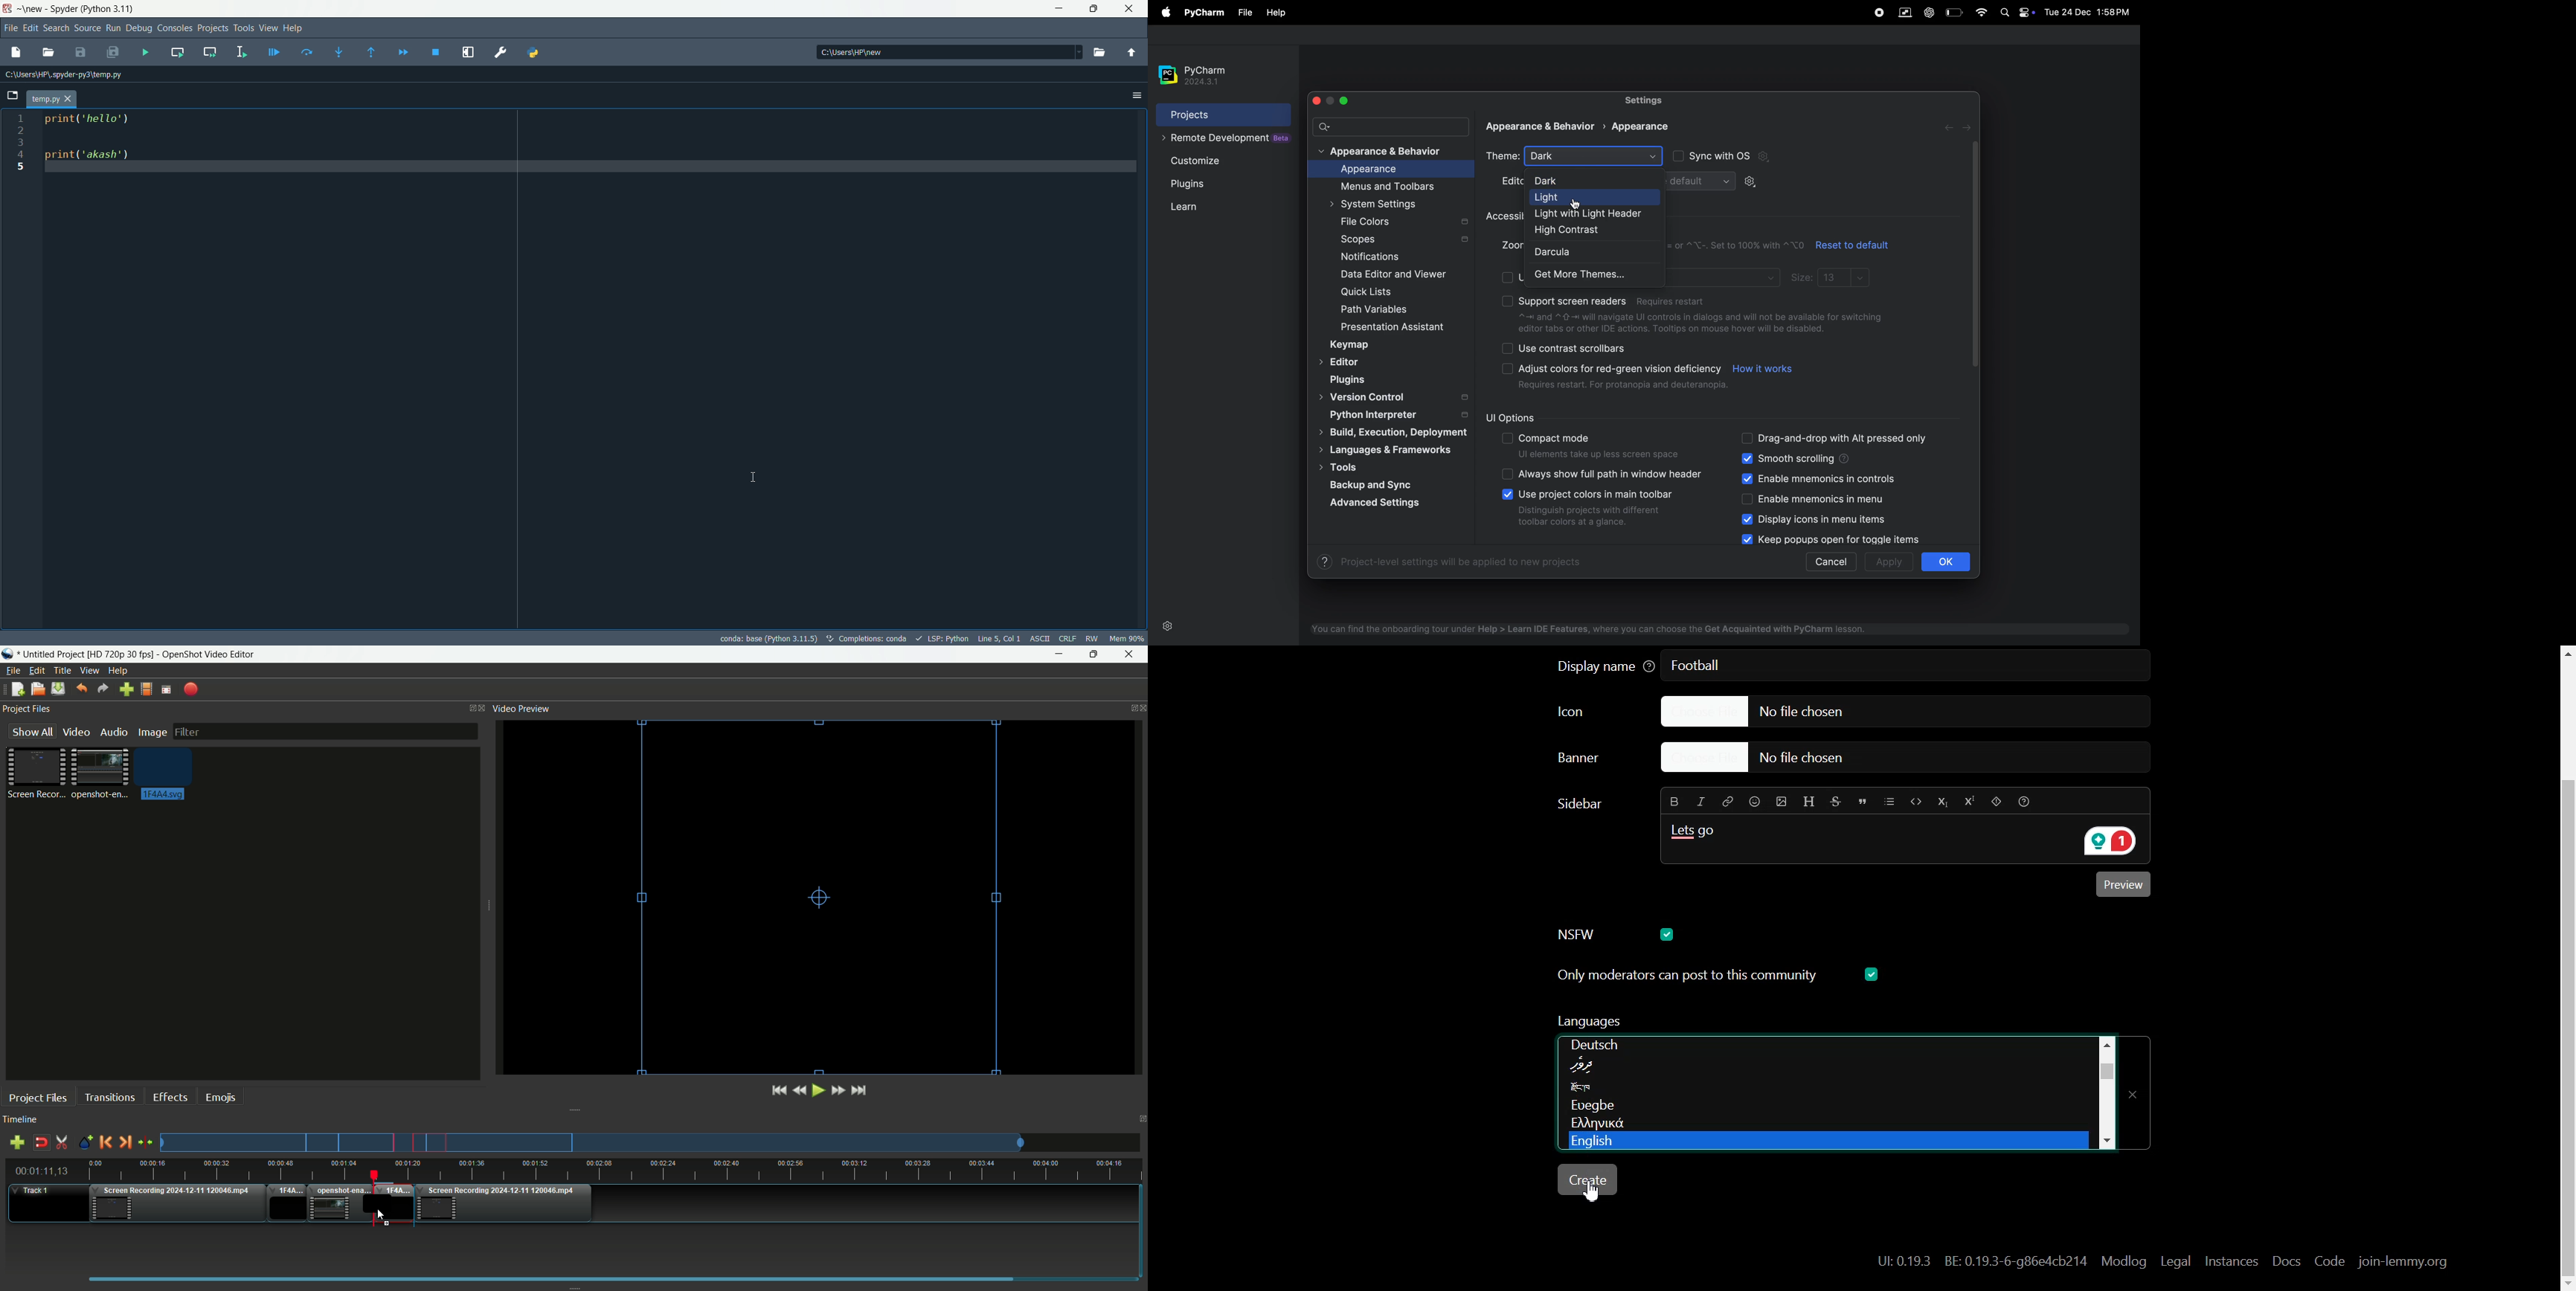 This screenshot has height=1316, width=2576. Describe the element at coordinates (2126, 886) in the screenshot. I see `Preview` at that location.